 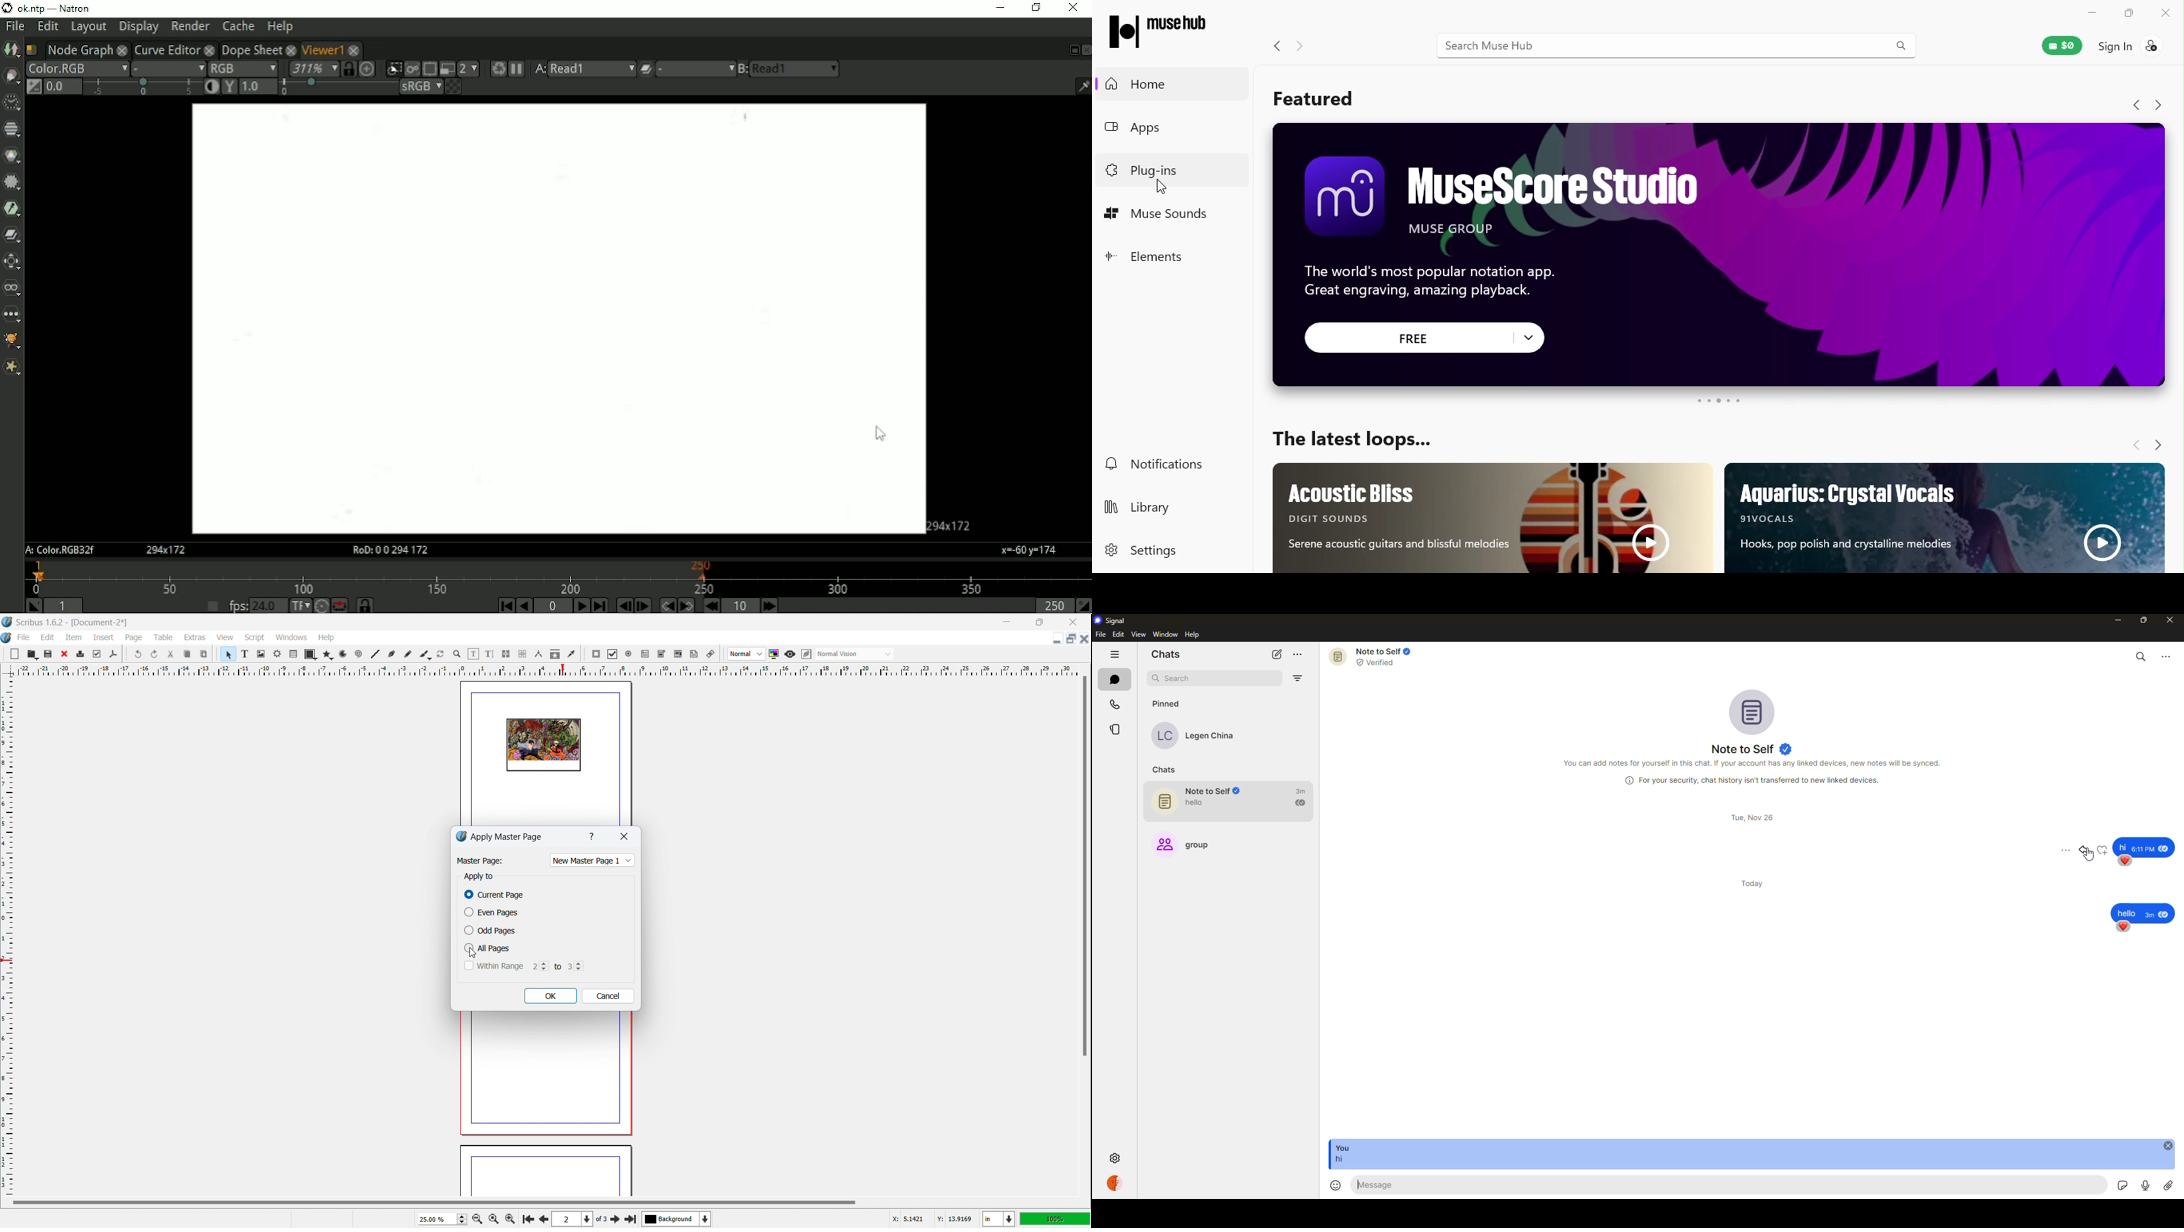 I want to click on toggle color management system, so click(x=775, y=654).